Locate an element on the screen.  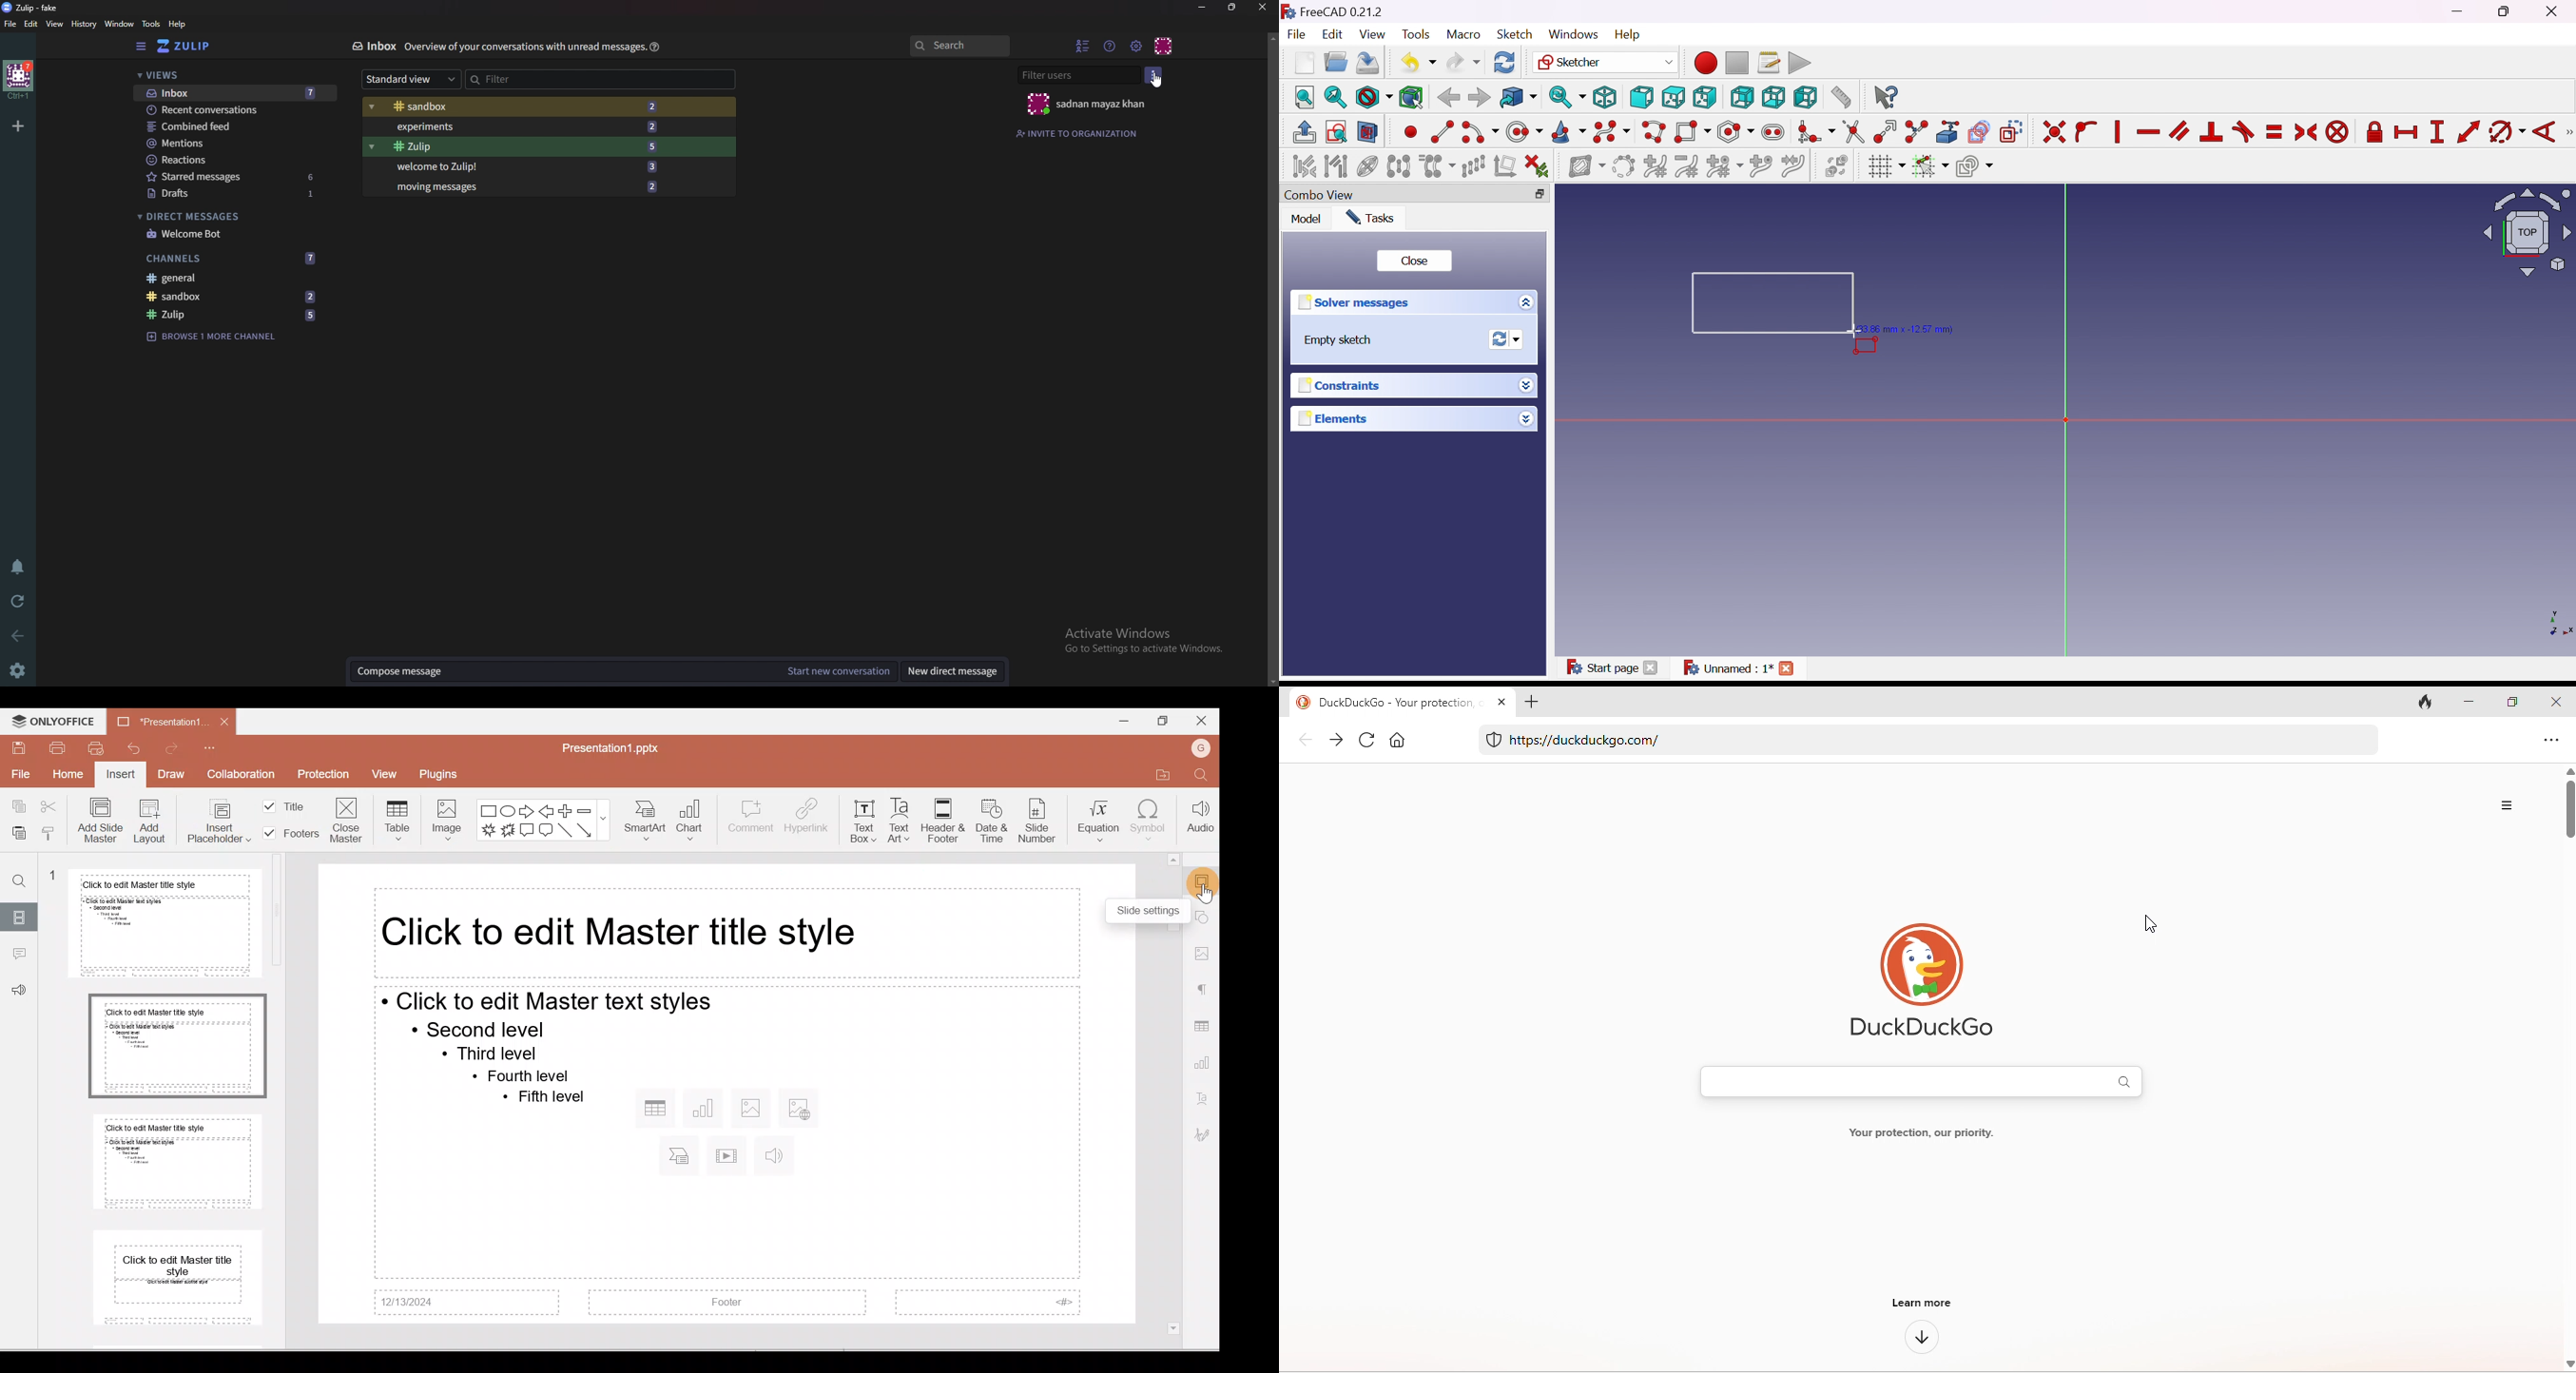
Image is located at coordinates (446, 819).